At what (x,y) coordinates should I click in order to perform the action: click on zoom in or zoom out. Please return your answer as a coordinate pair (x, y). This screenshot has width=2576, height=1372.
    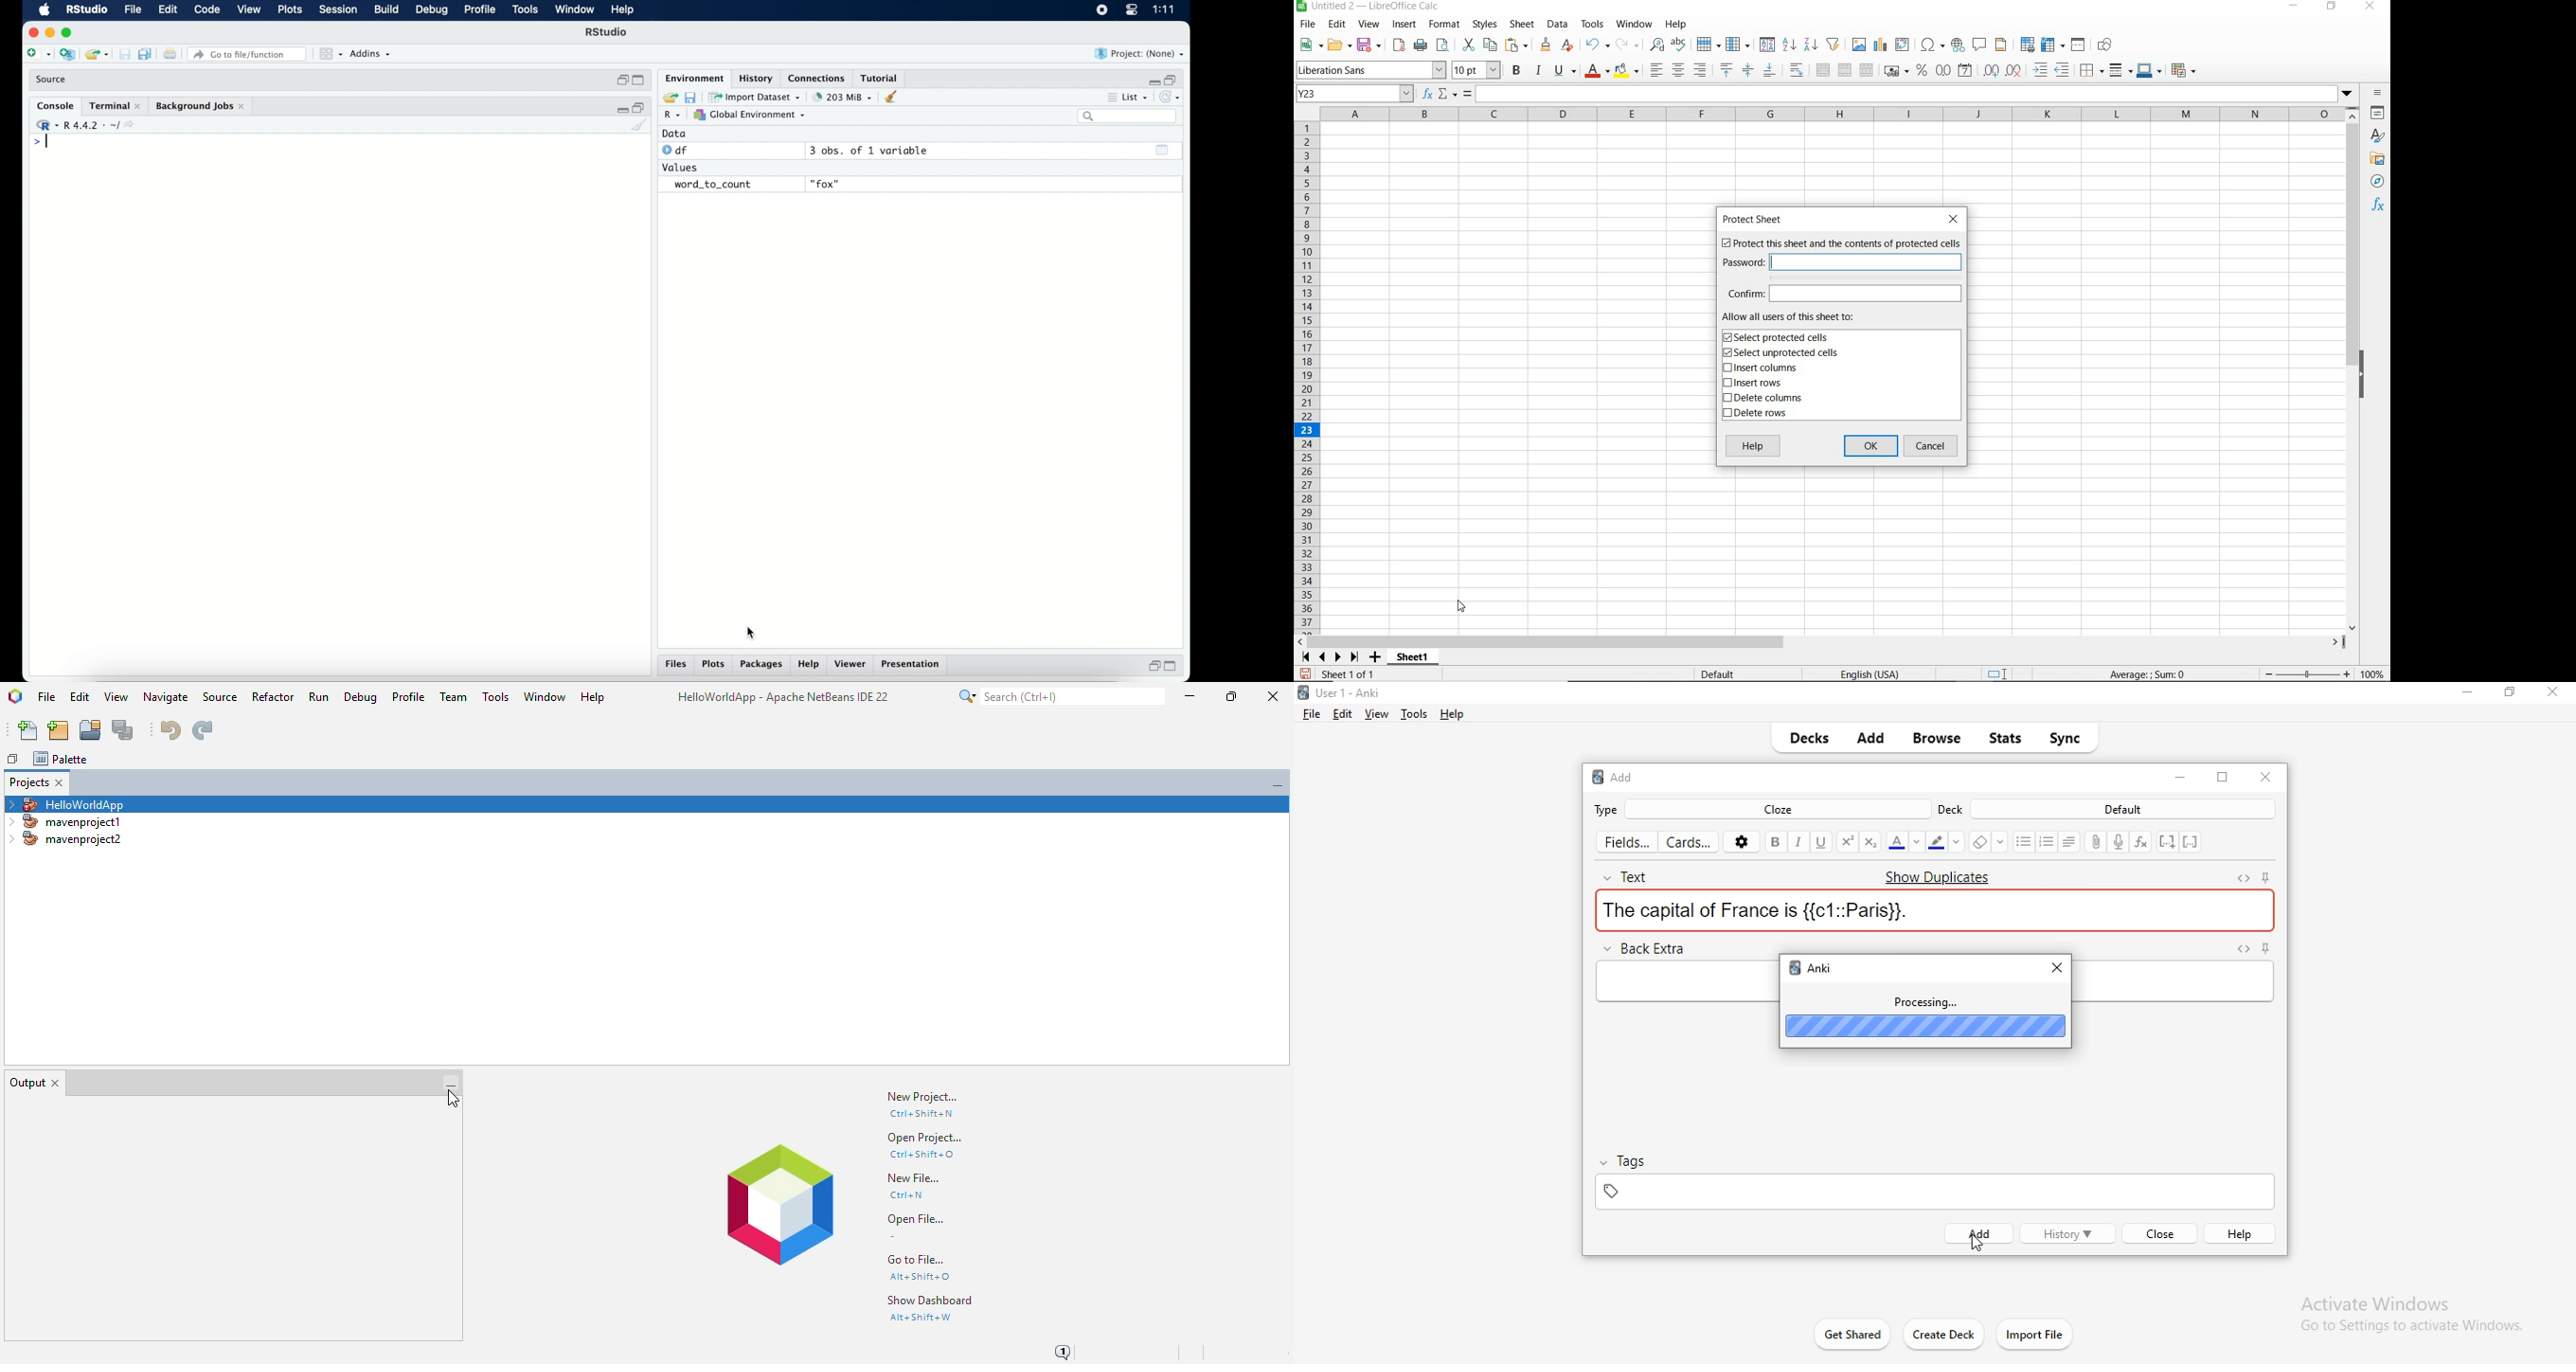
    Looking at the image, I should click on (2301, 672).